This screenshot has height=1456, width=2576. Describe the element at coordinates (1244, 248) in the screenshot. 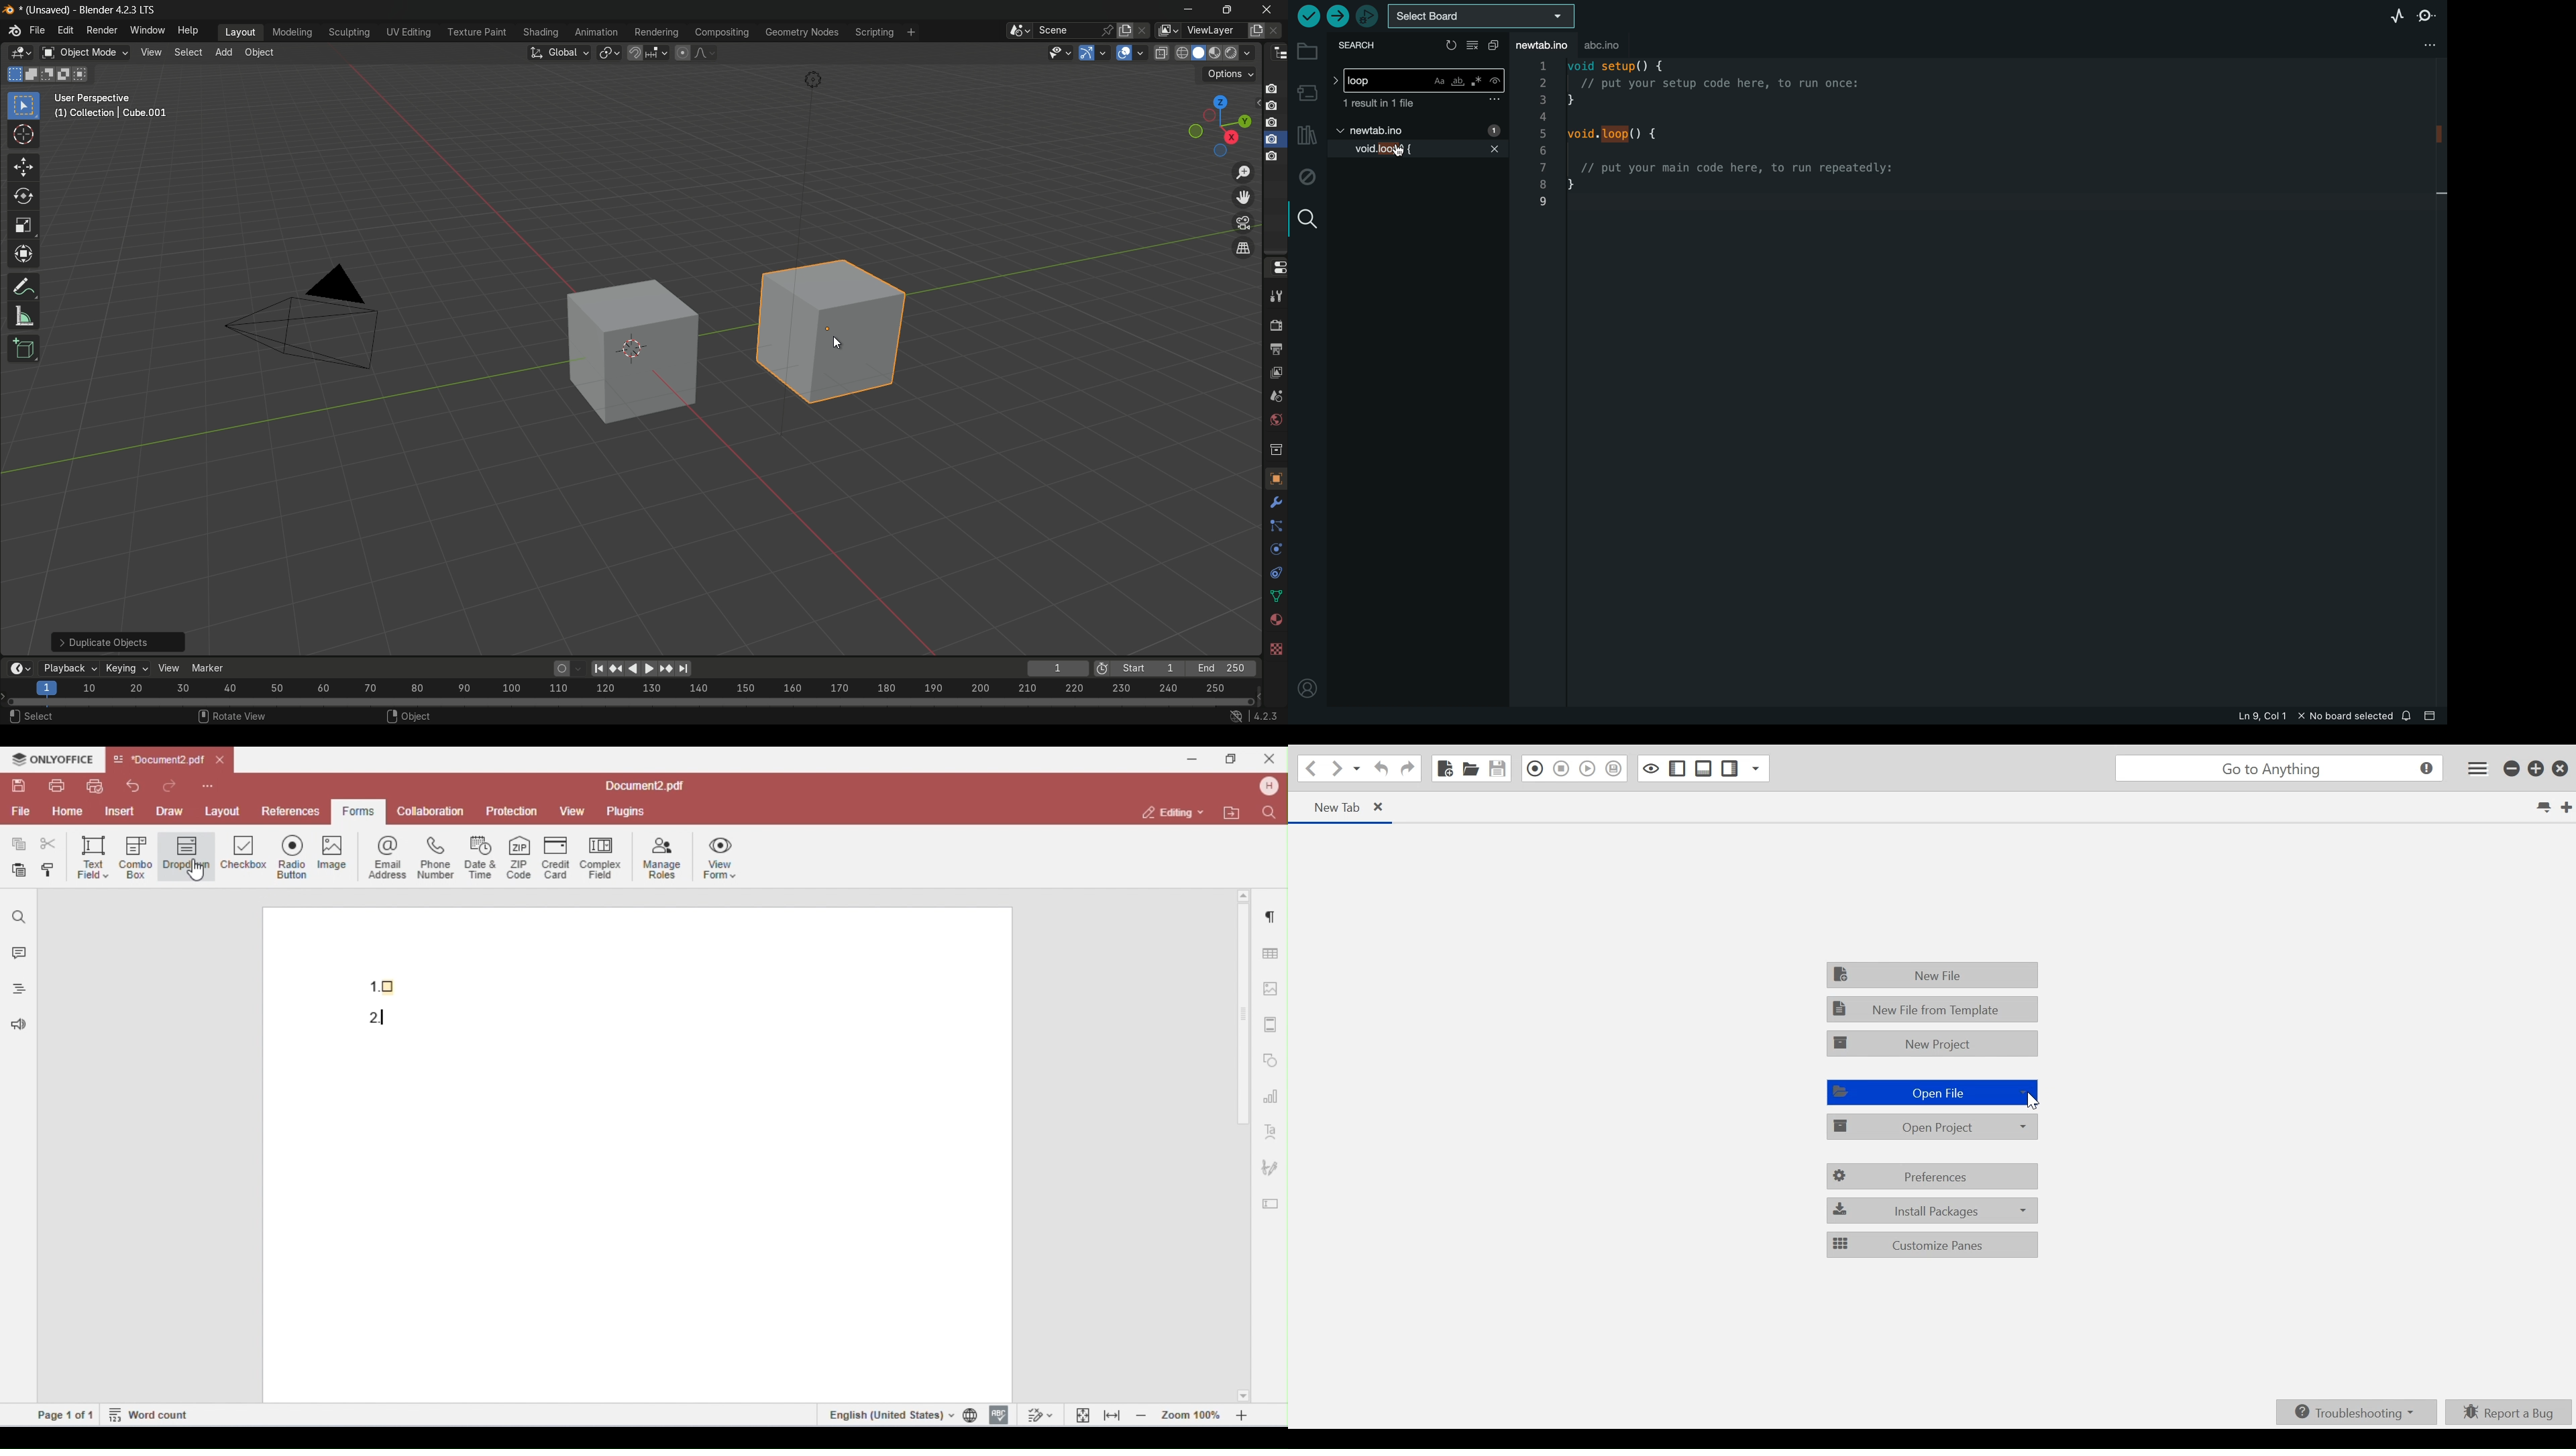

I see `switch view` at that location.